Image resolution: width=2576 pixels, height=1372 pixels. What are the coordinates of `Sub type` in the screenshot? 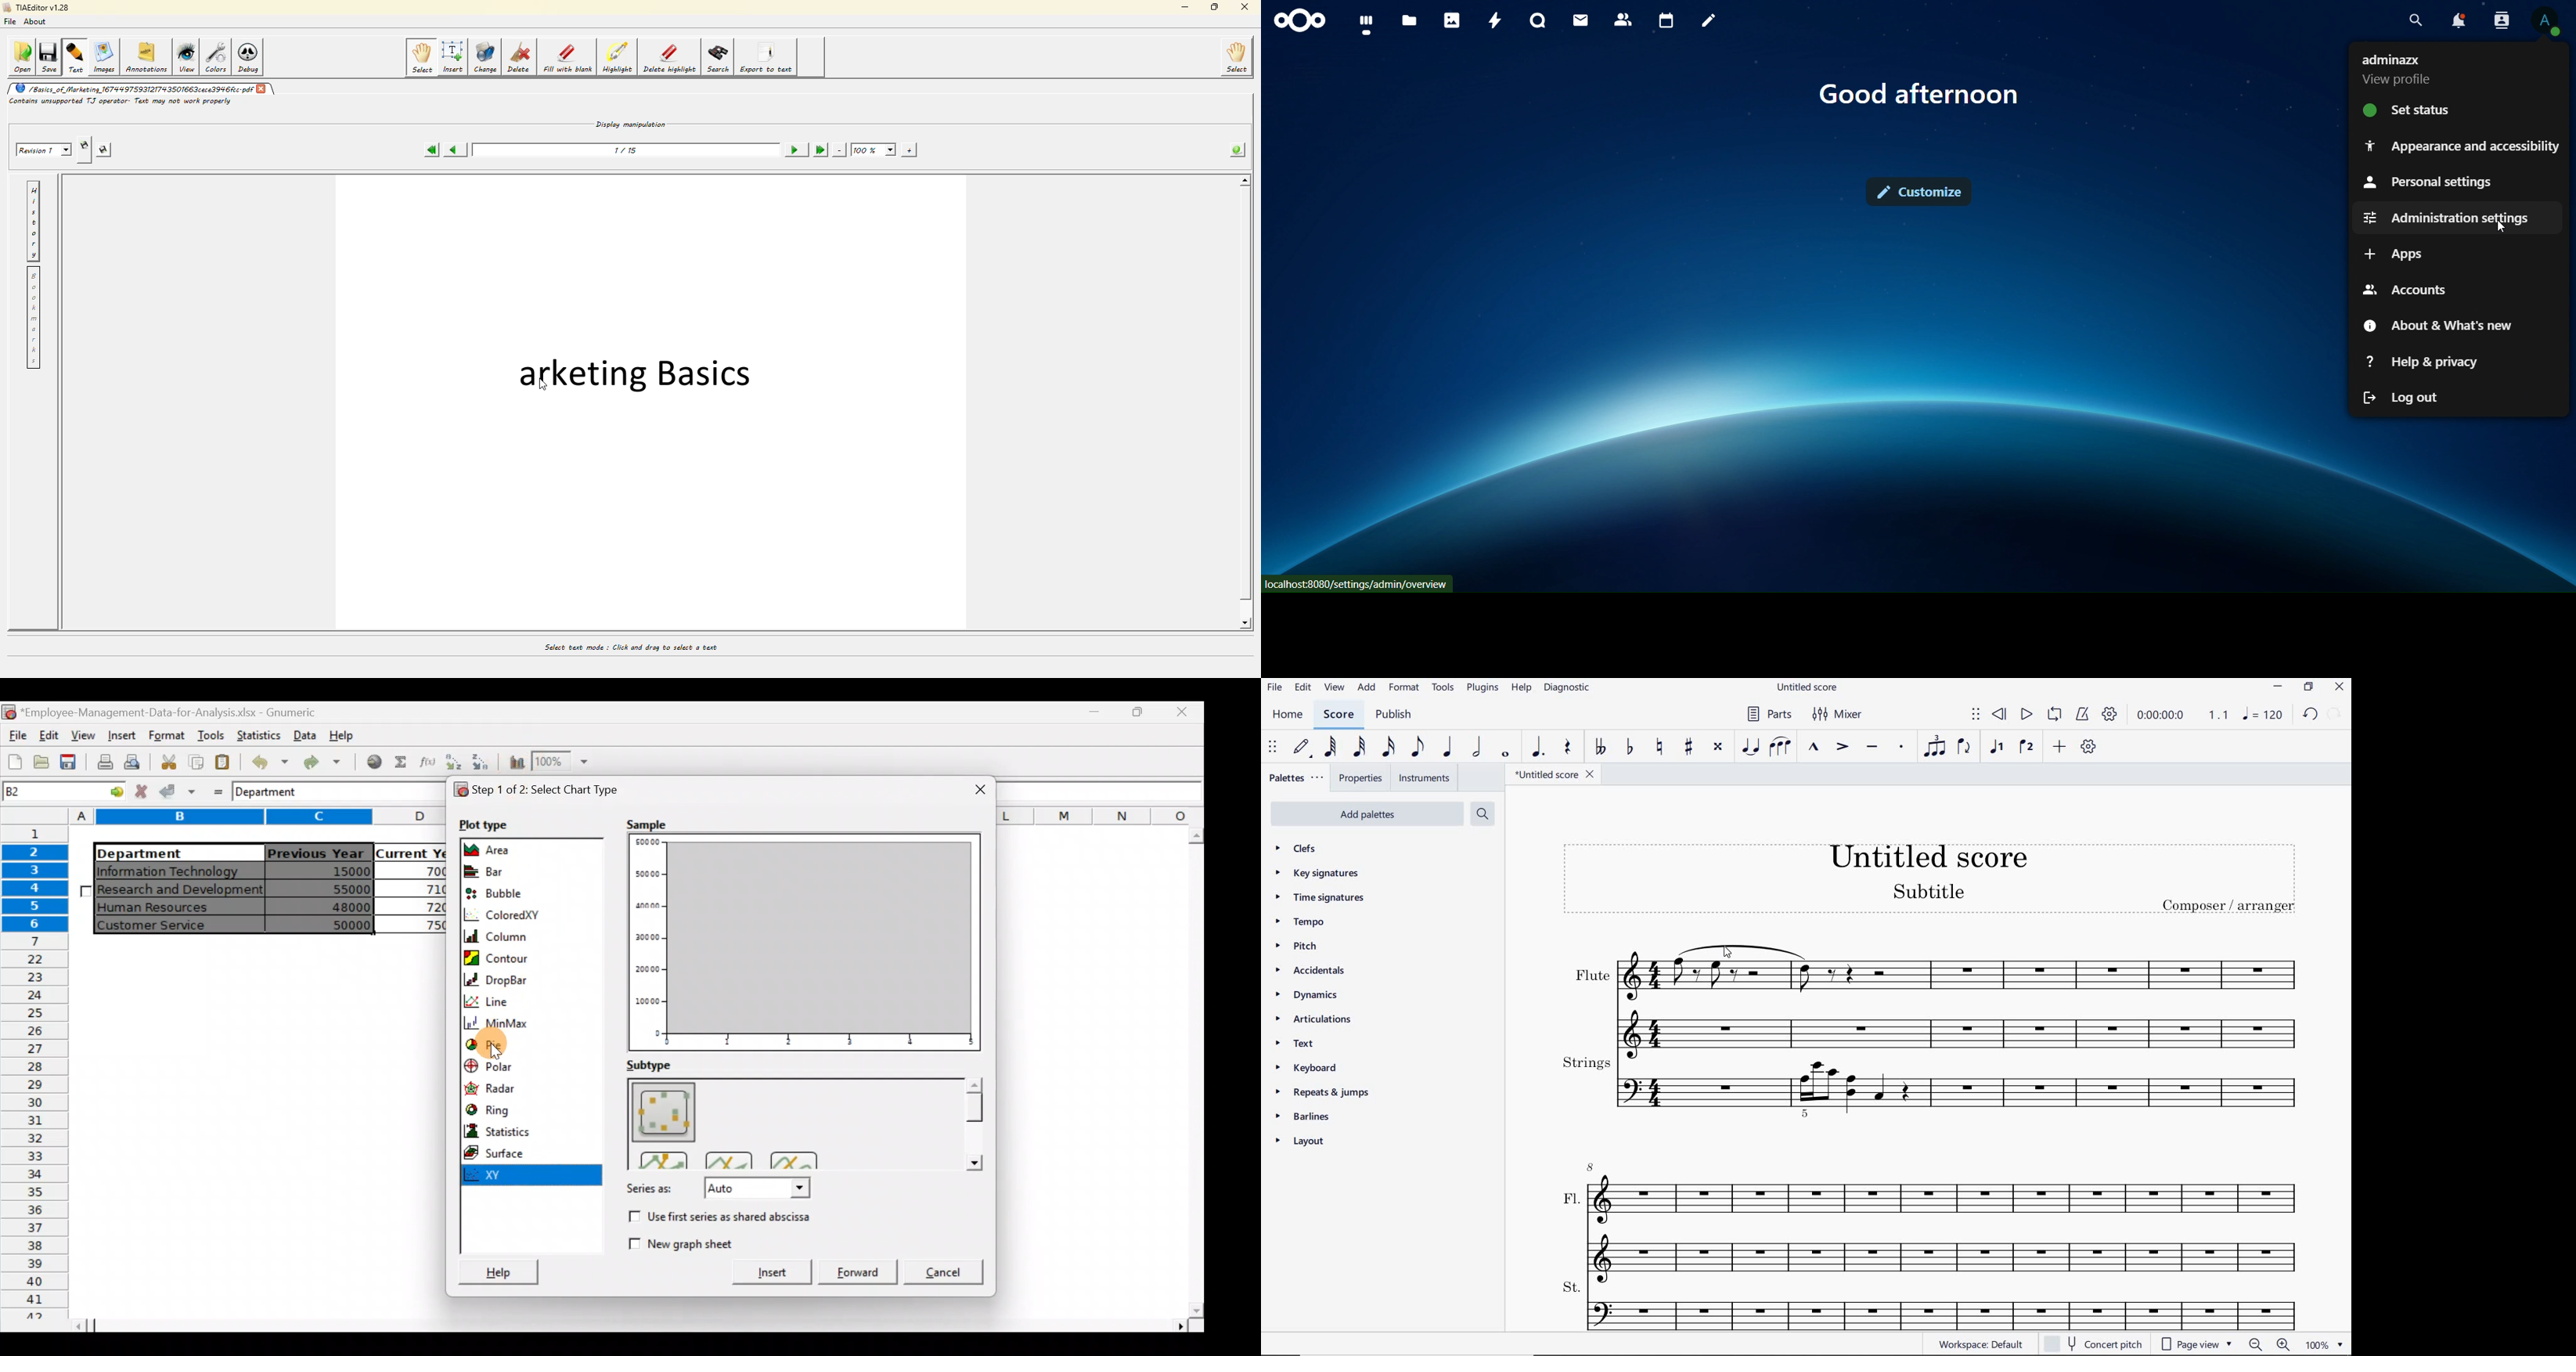 It's located at (658, 1064).